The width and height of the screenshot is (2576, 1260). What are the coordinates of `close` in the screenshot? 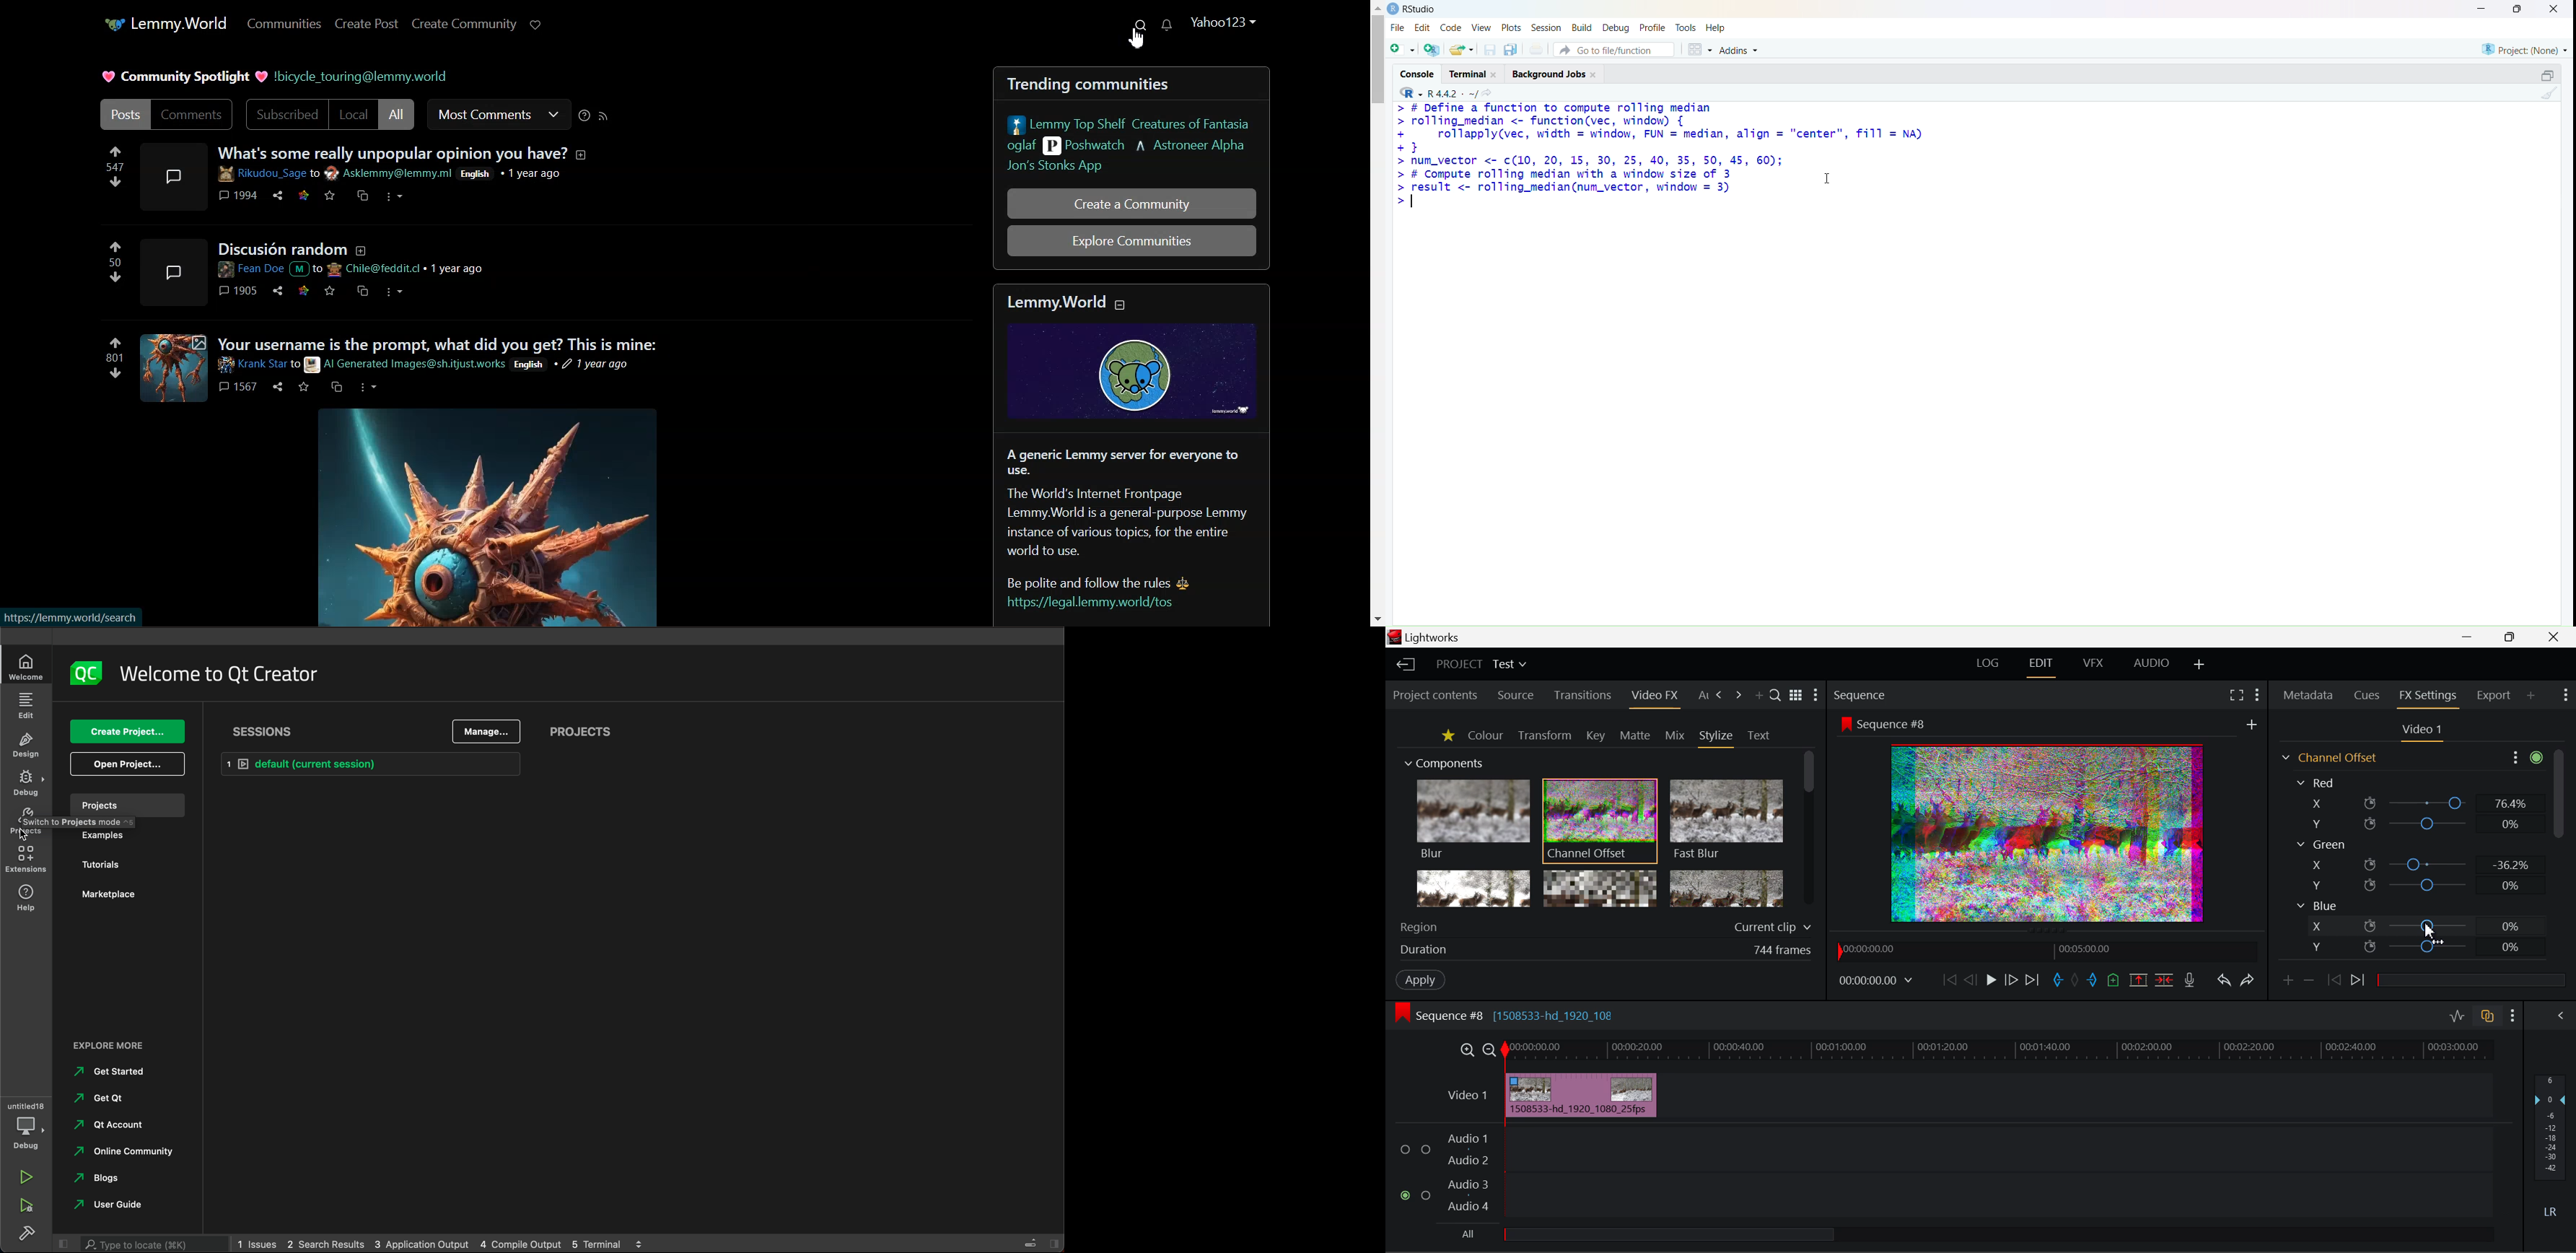 It's located at (1493, 75).